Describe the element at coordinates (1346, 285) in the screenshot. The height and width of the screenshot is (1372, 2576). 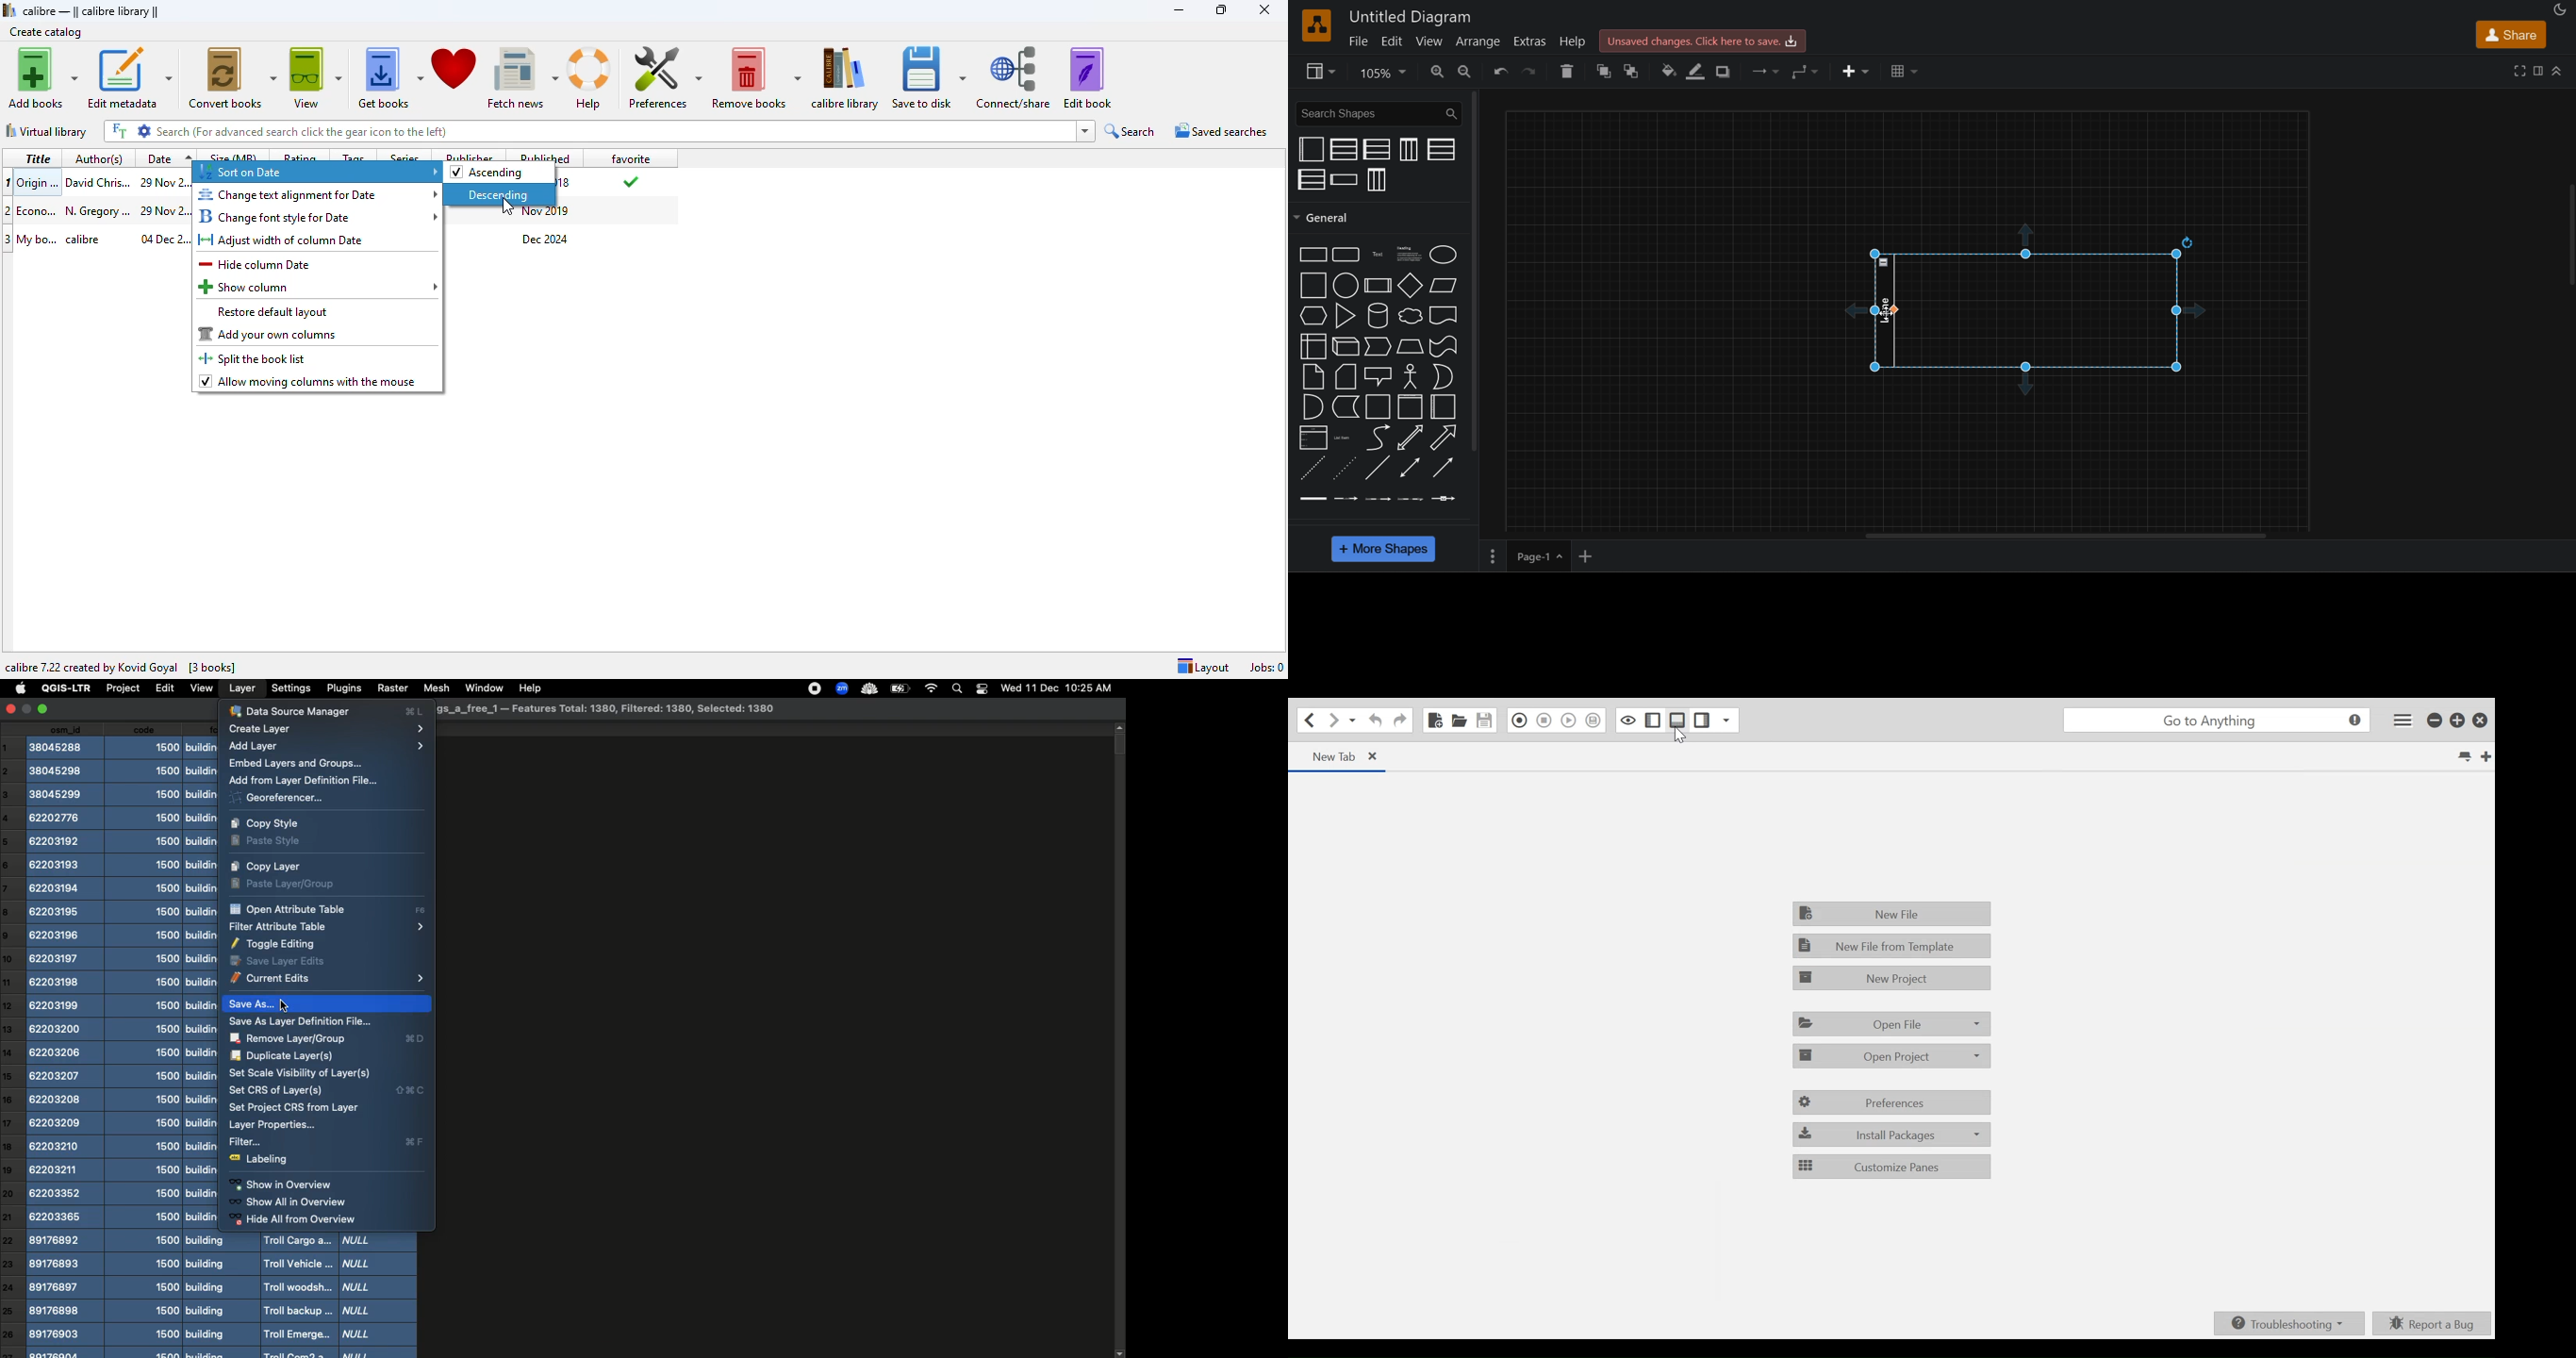
I see `circle` at that location.